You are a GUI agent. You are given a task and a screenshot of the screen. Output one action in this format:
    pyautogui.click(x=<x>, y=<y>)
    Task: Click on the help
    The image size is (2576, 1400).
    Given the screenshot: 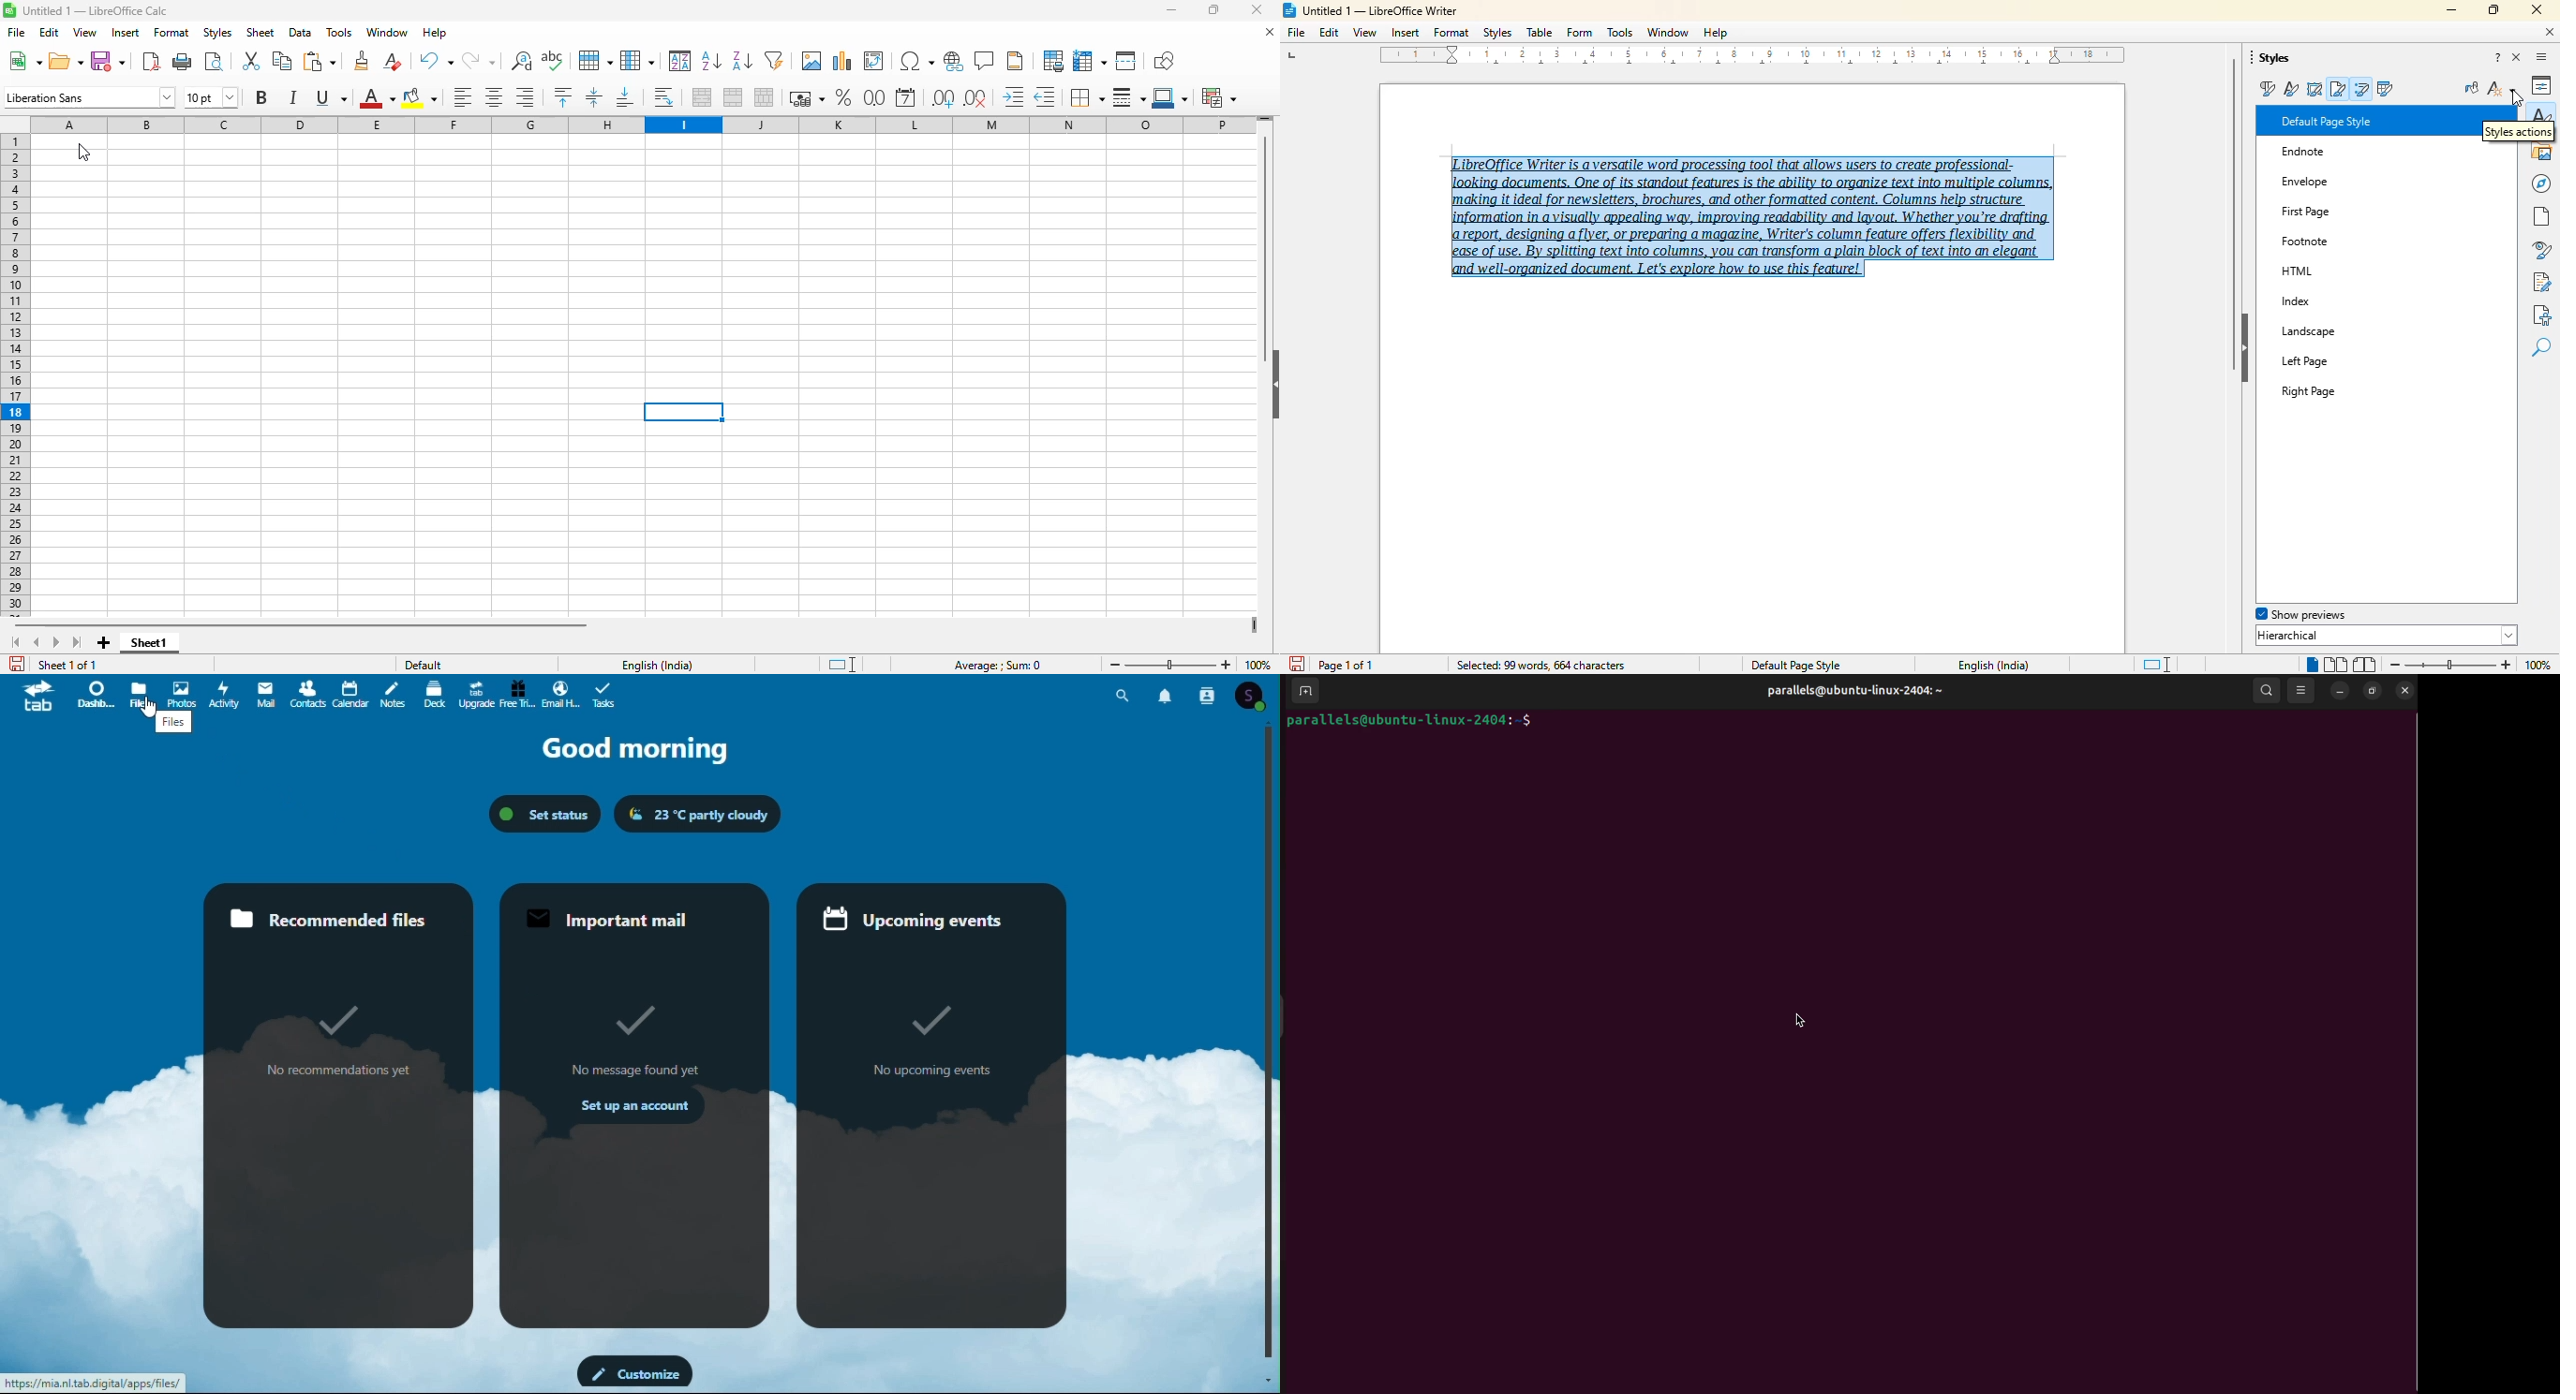 What is the action you would take?
    pyautogui.click(x=435, y=33)
    